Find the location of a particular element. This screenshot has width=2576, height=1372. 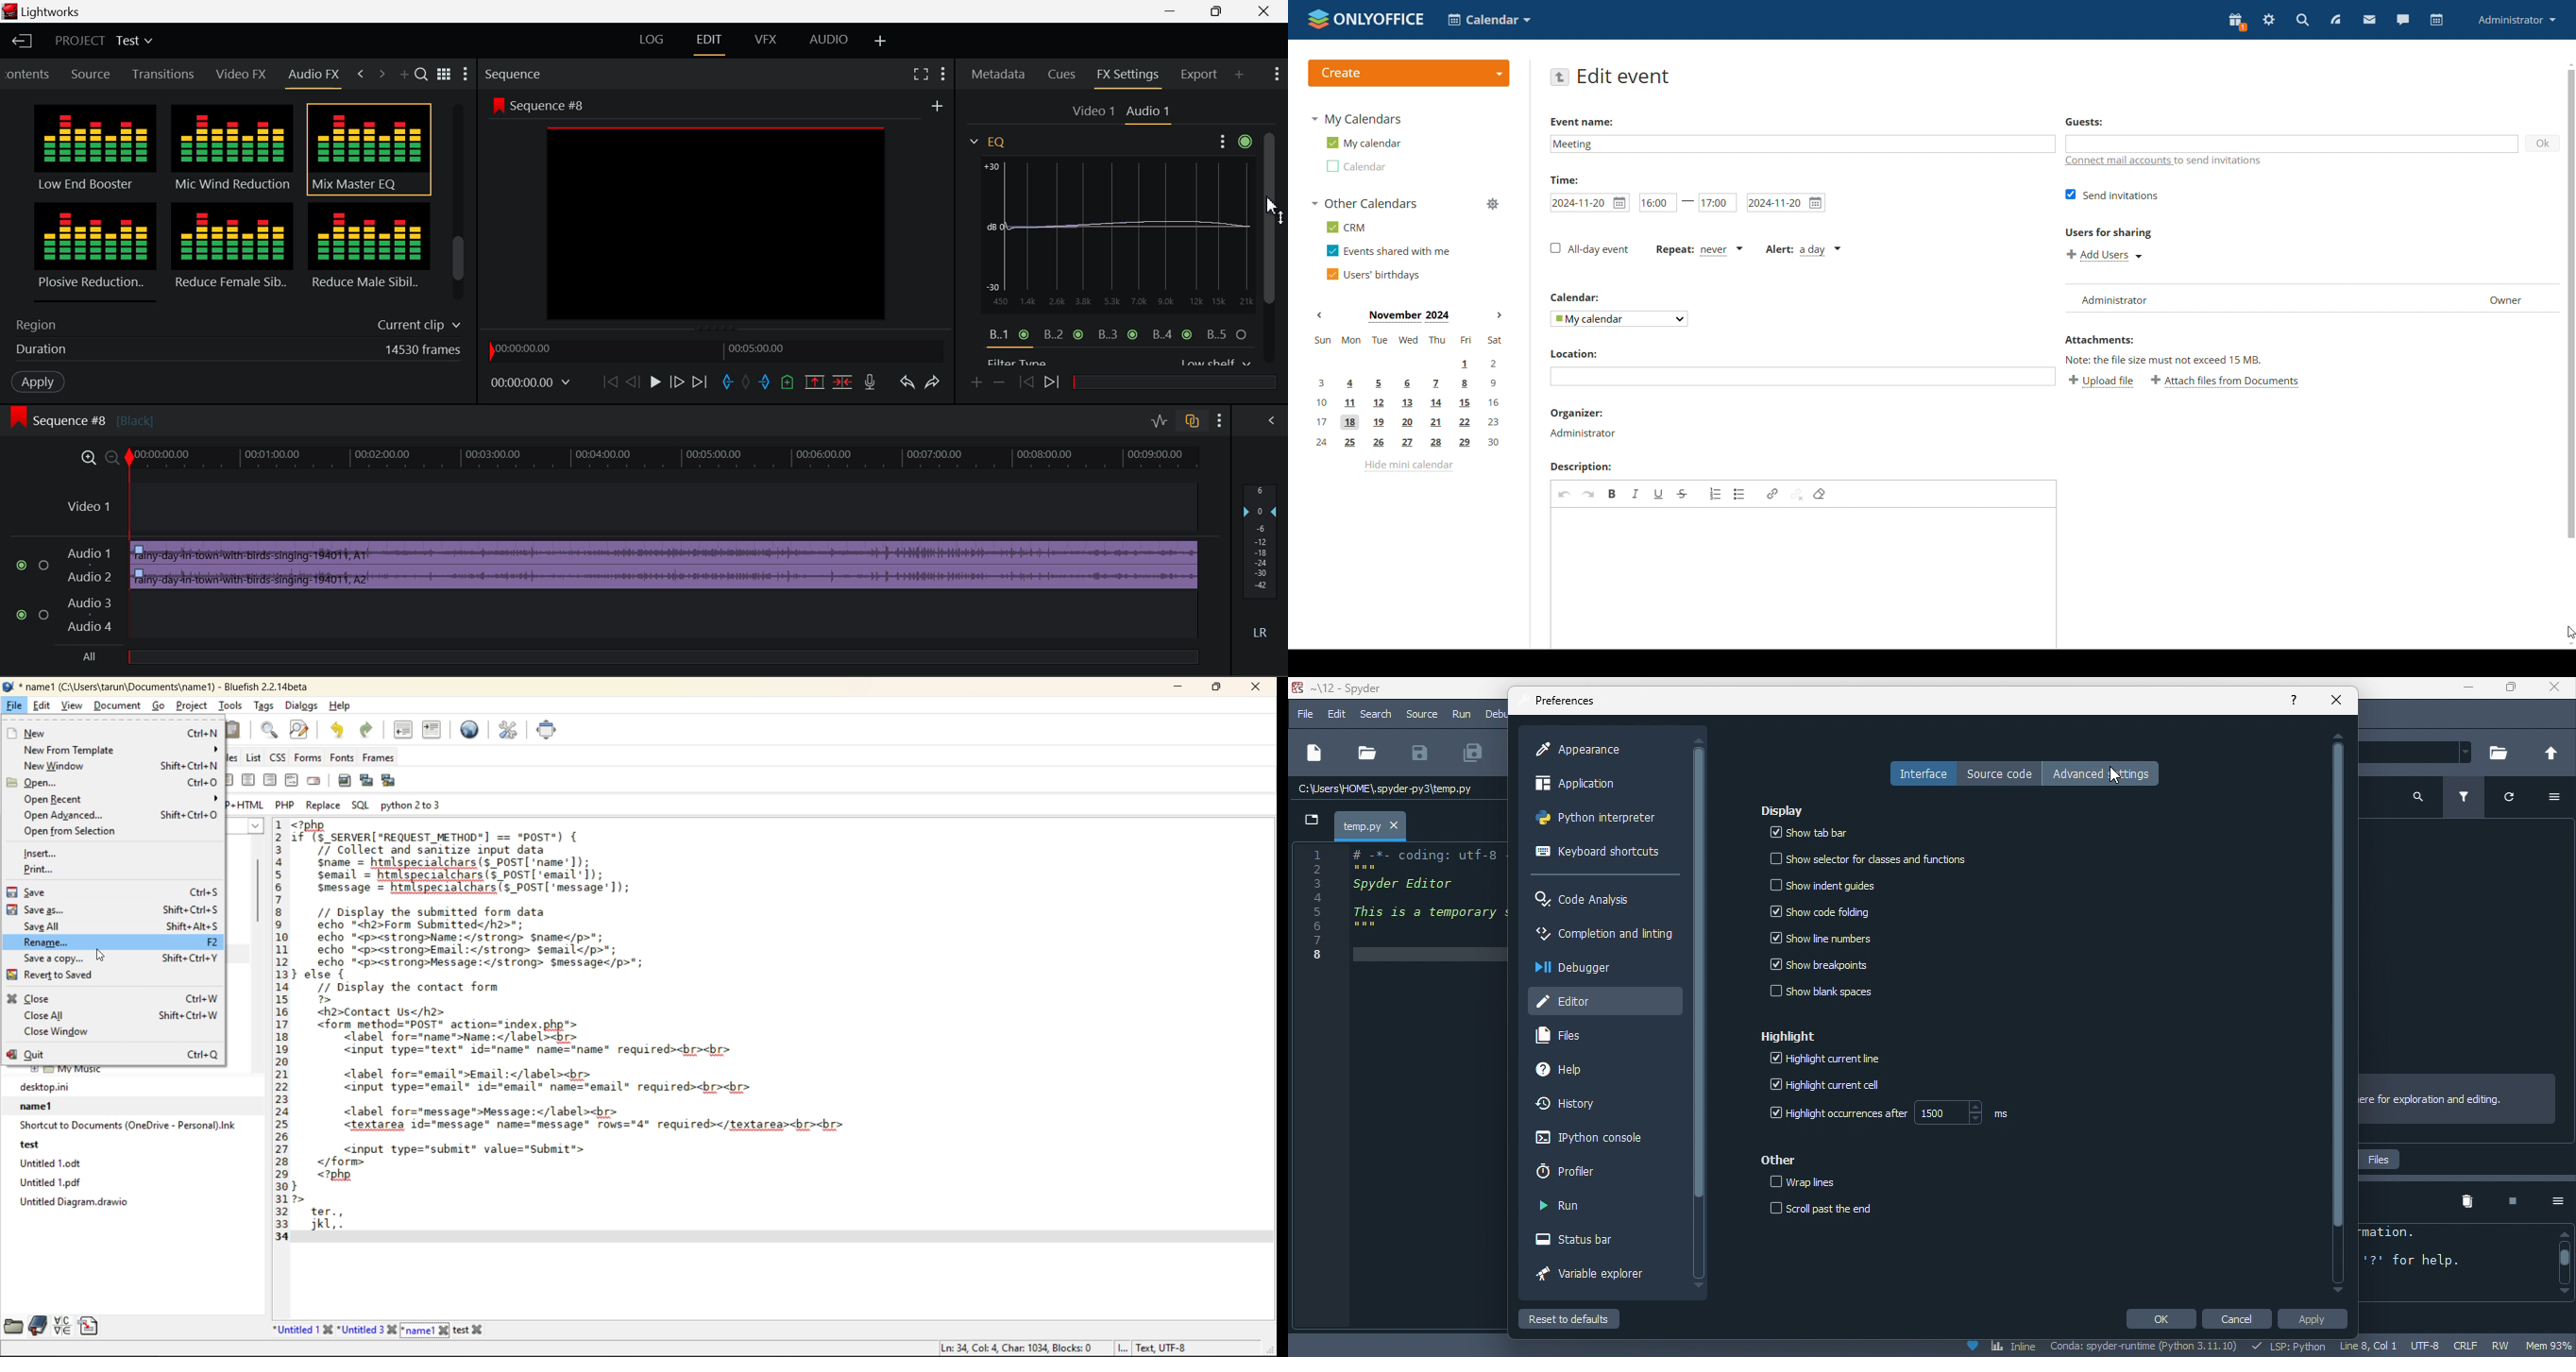

redo is located at coordinates (1588, 494).